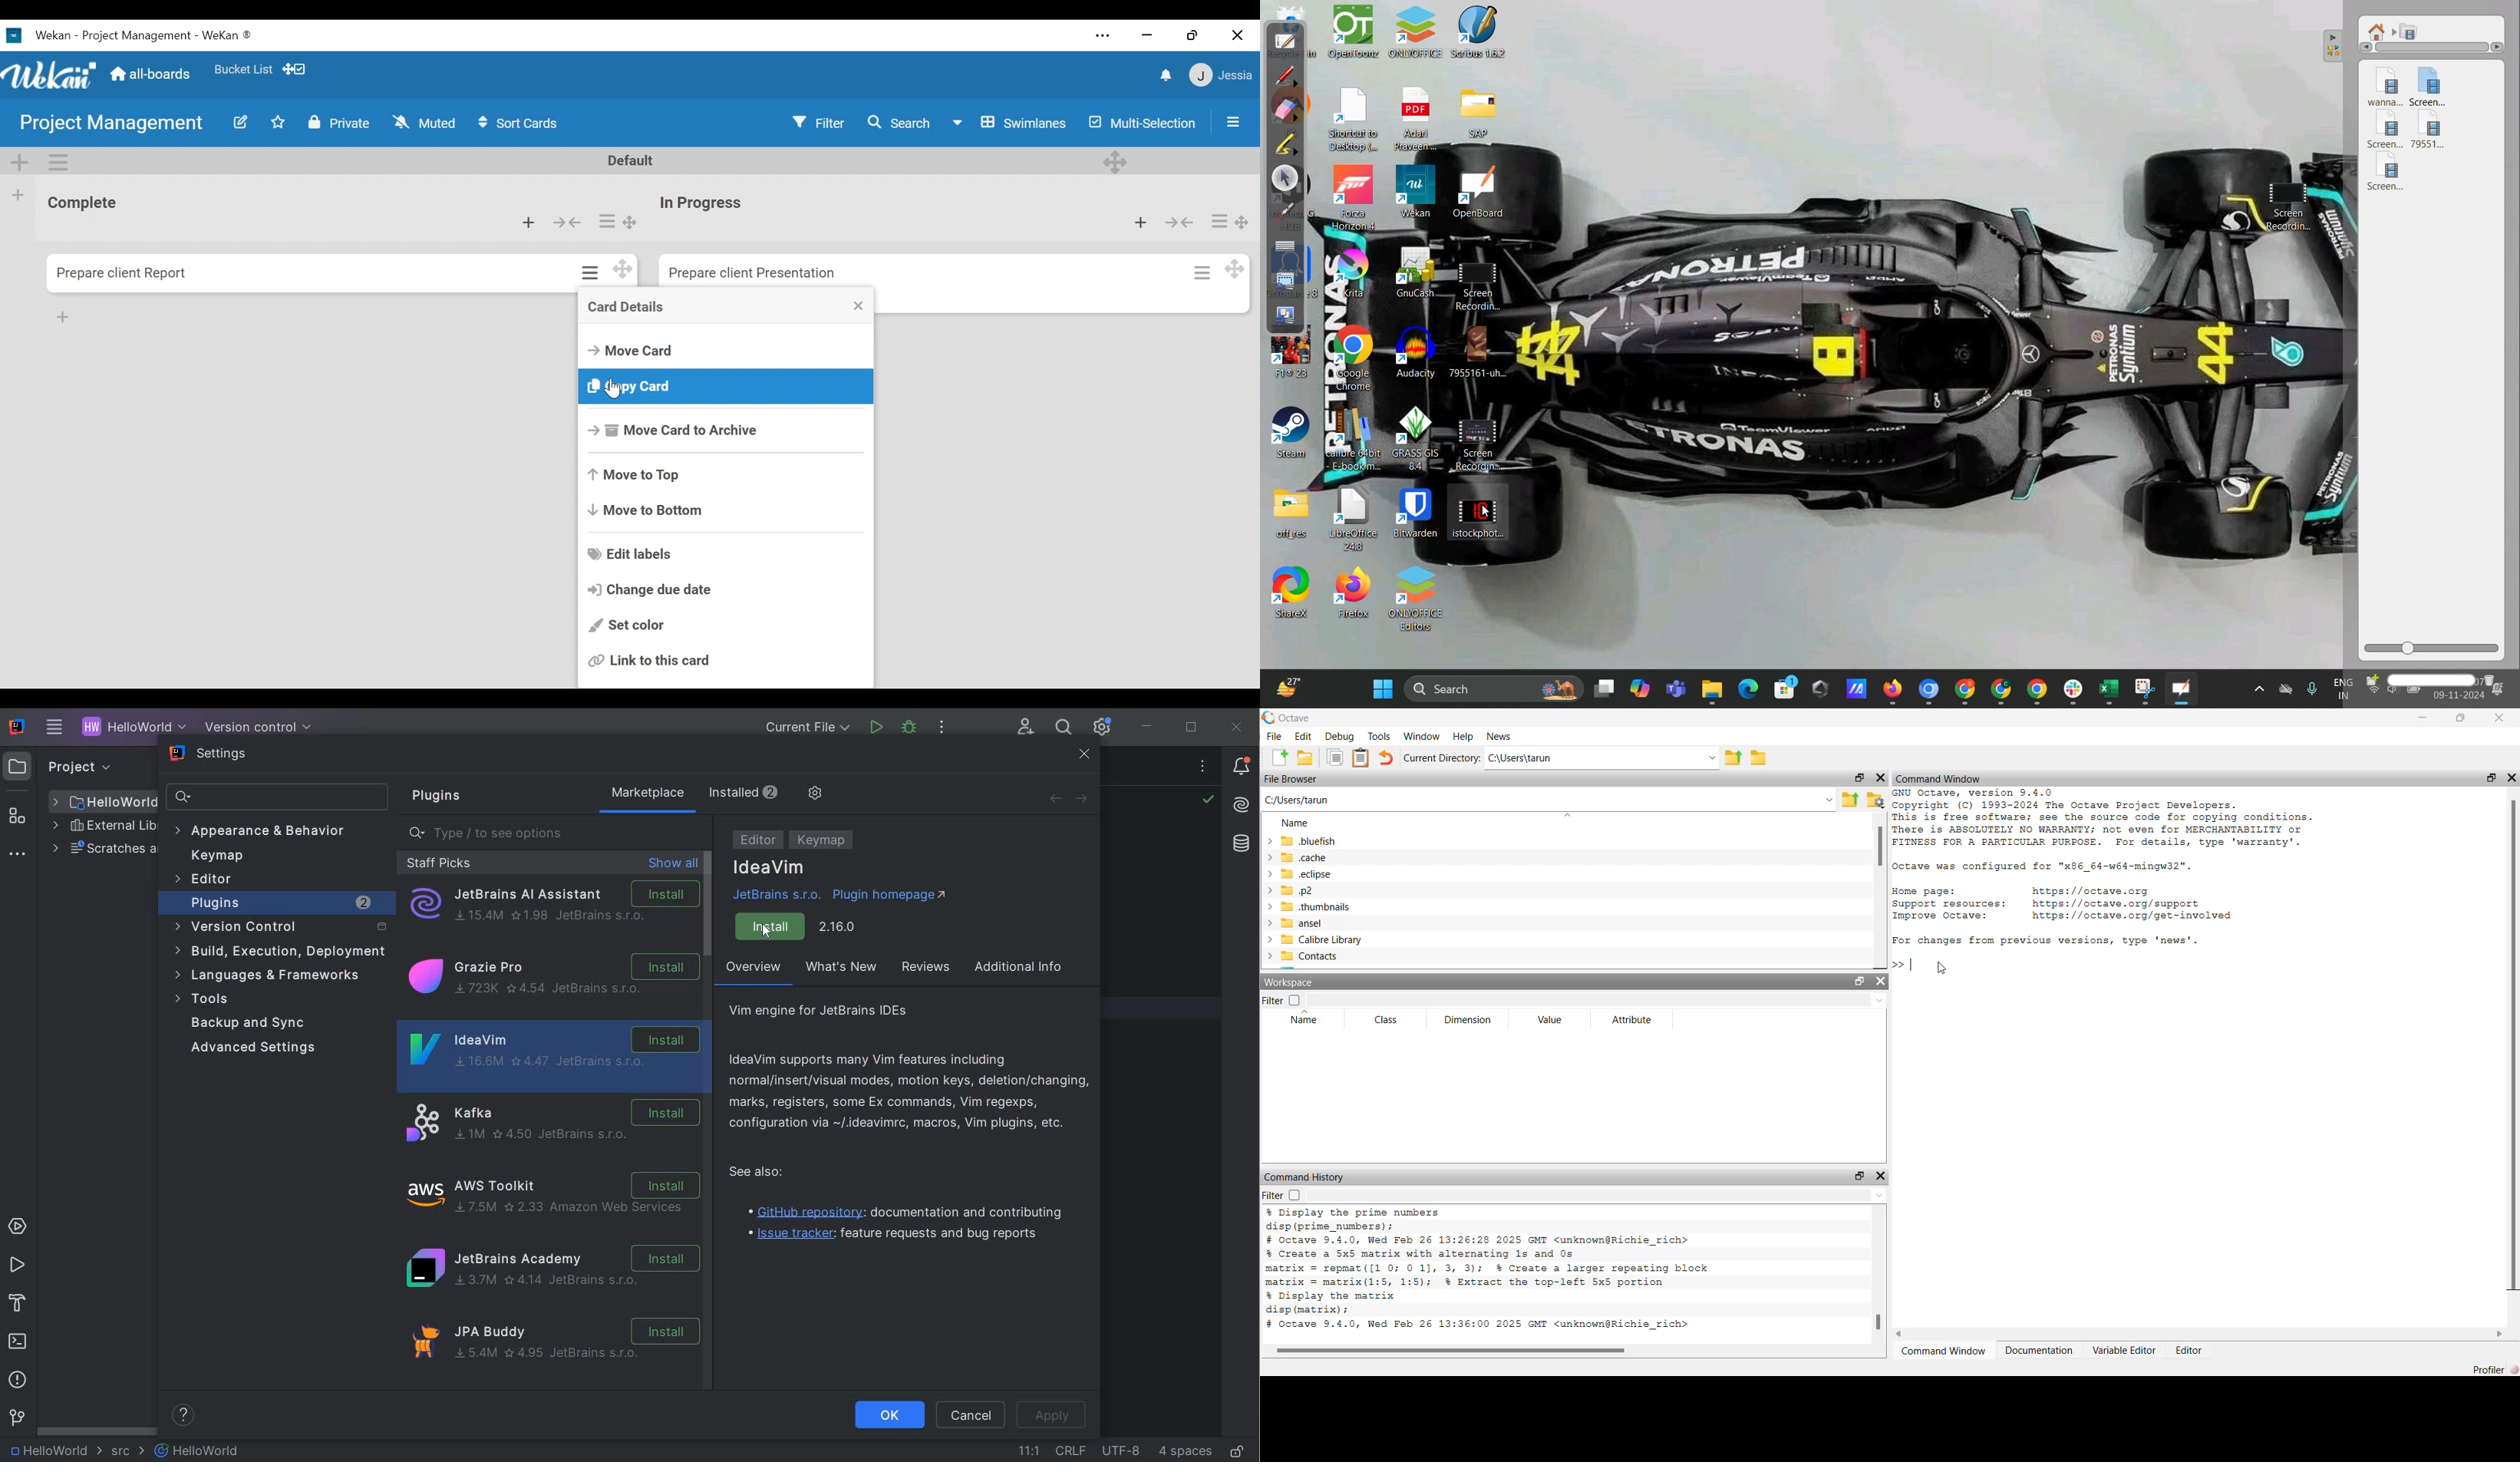  I want to click on variable editor, so click(2124, 1351).